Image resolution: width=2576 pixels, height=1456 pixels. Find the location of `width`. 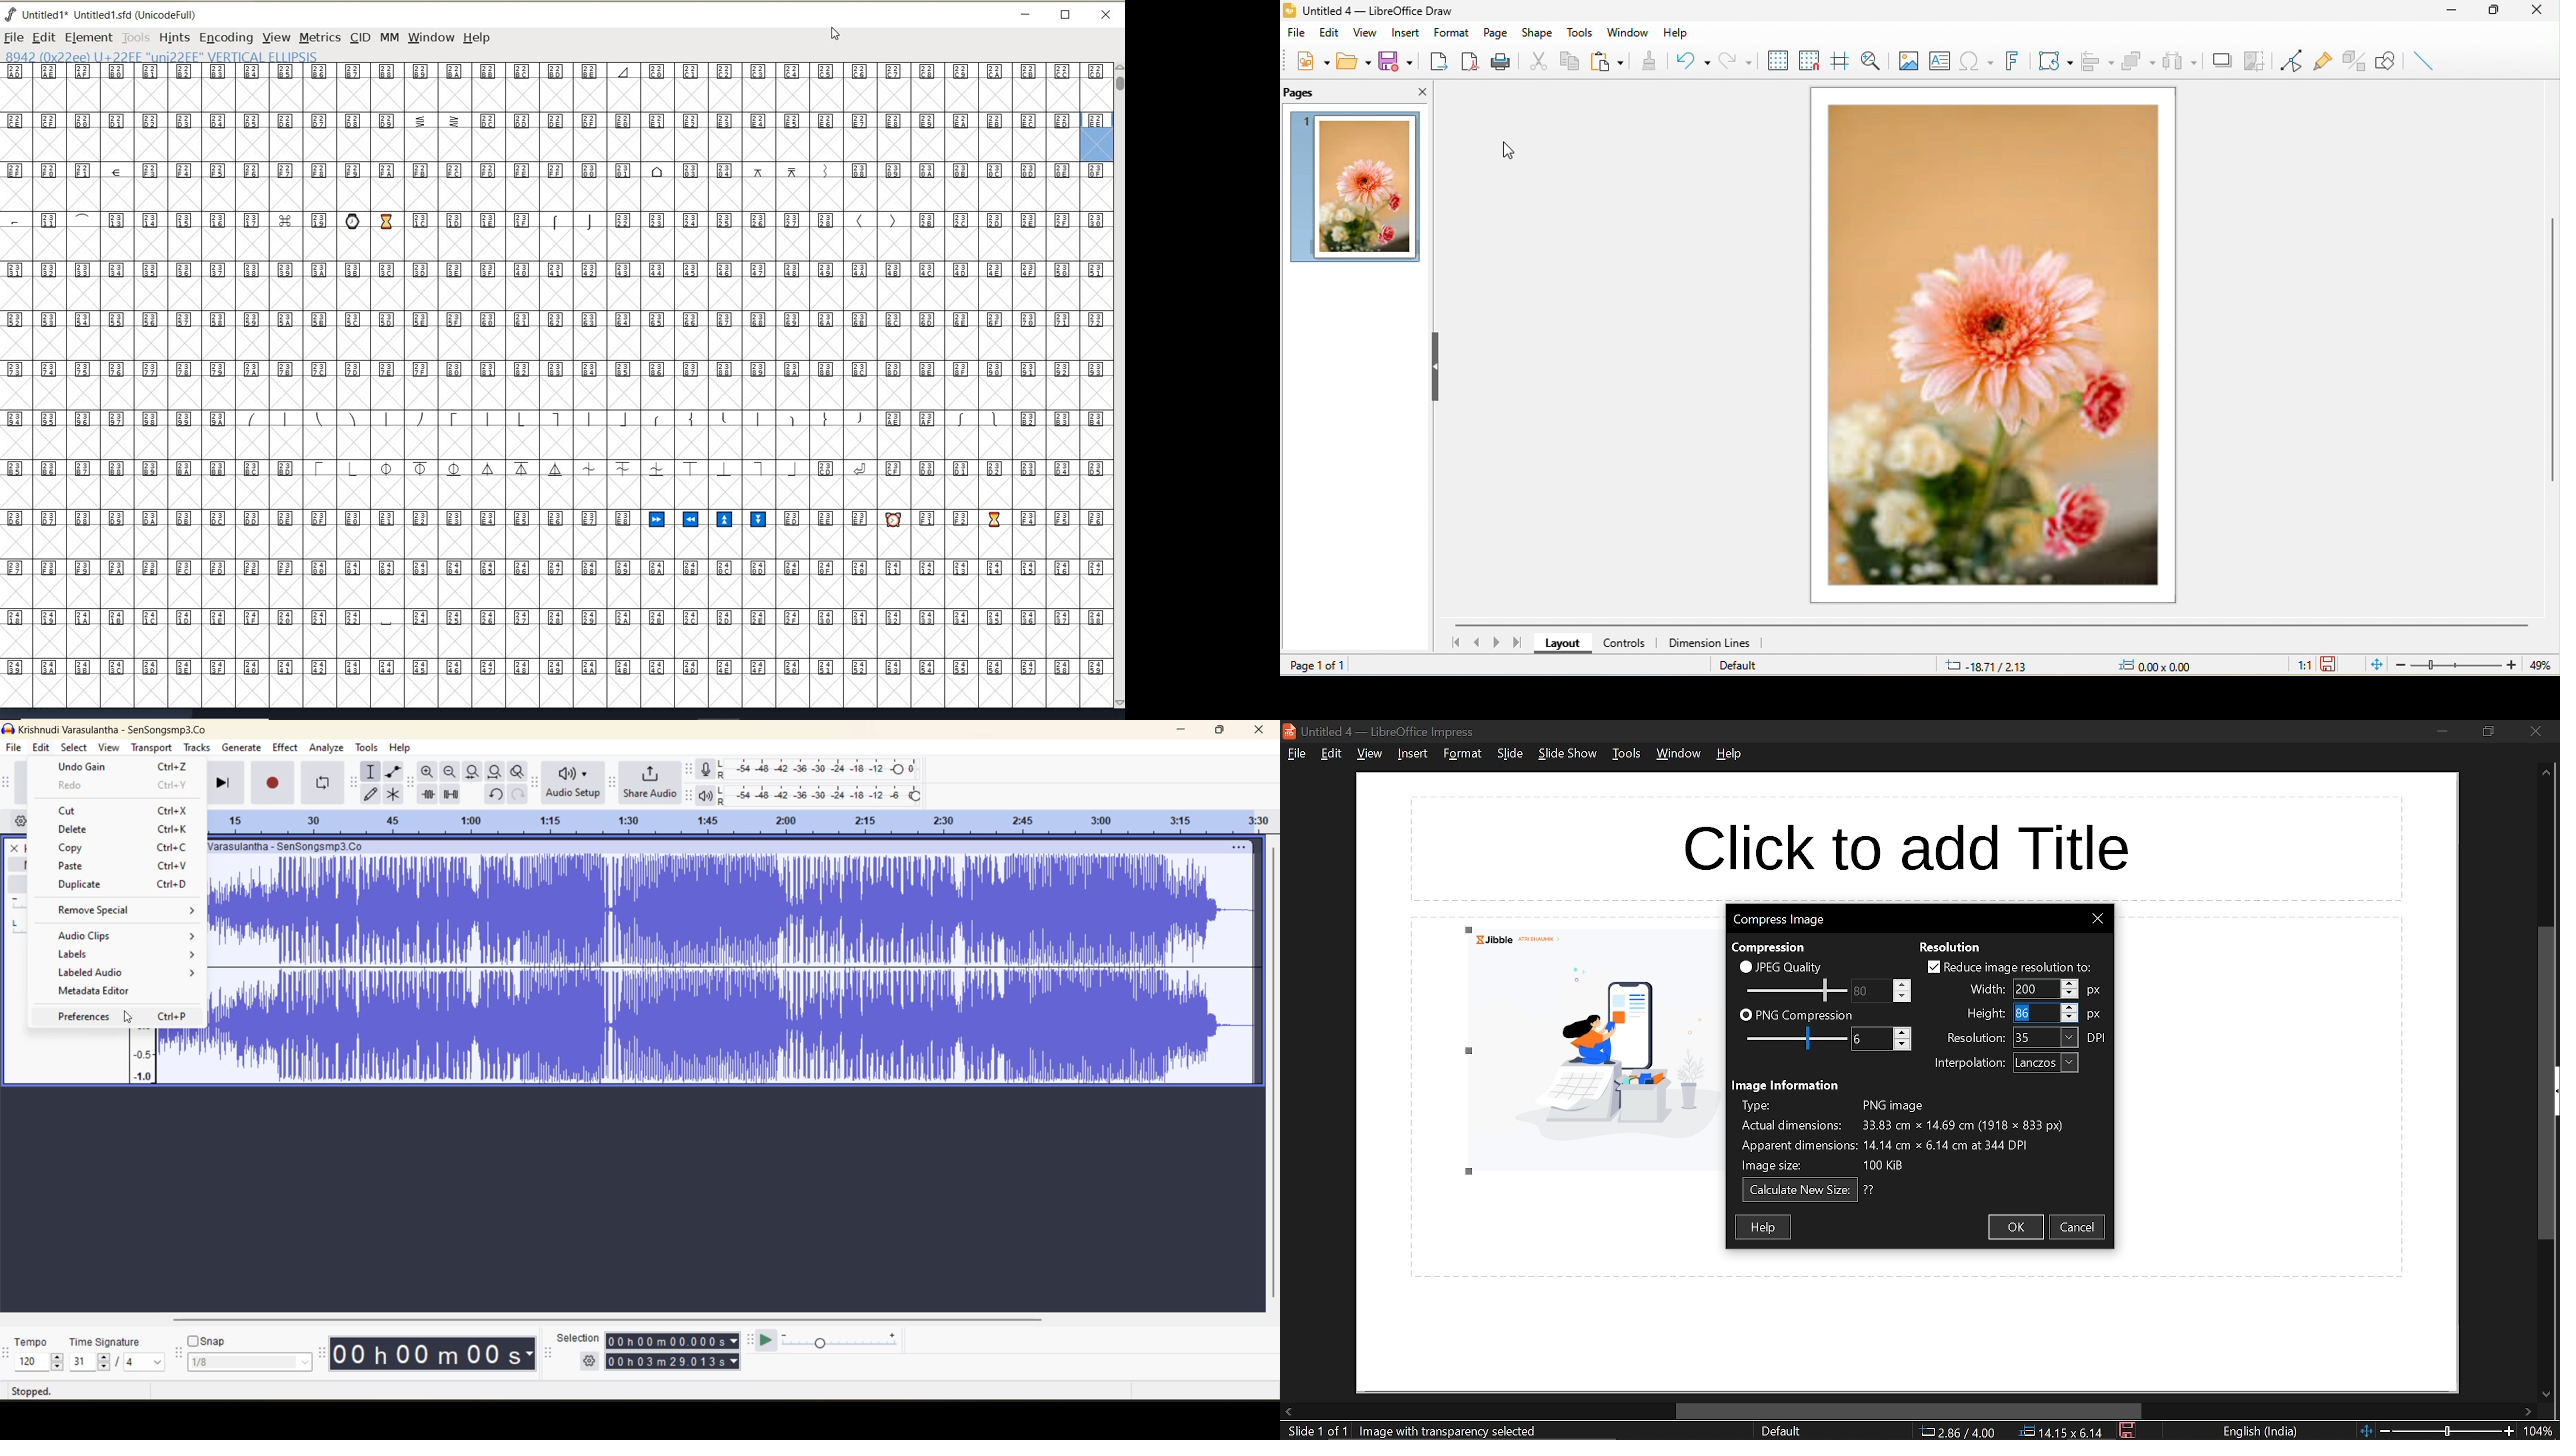

width is located at coordinates (1982, 988).